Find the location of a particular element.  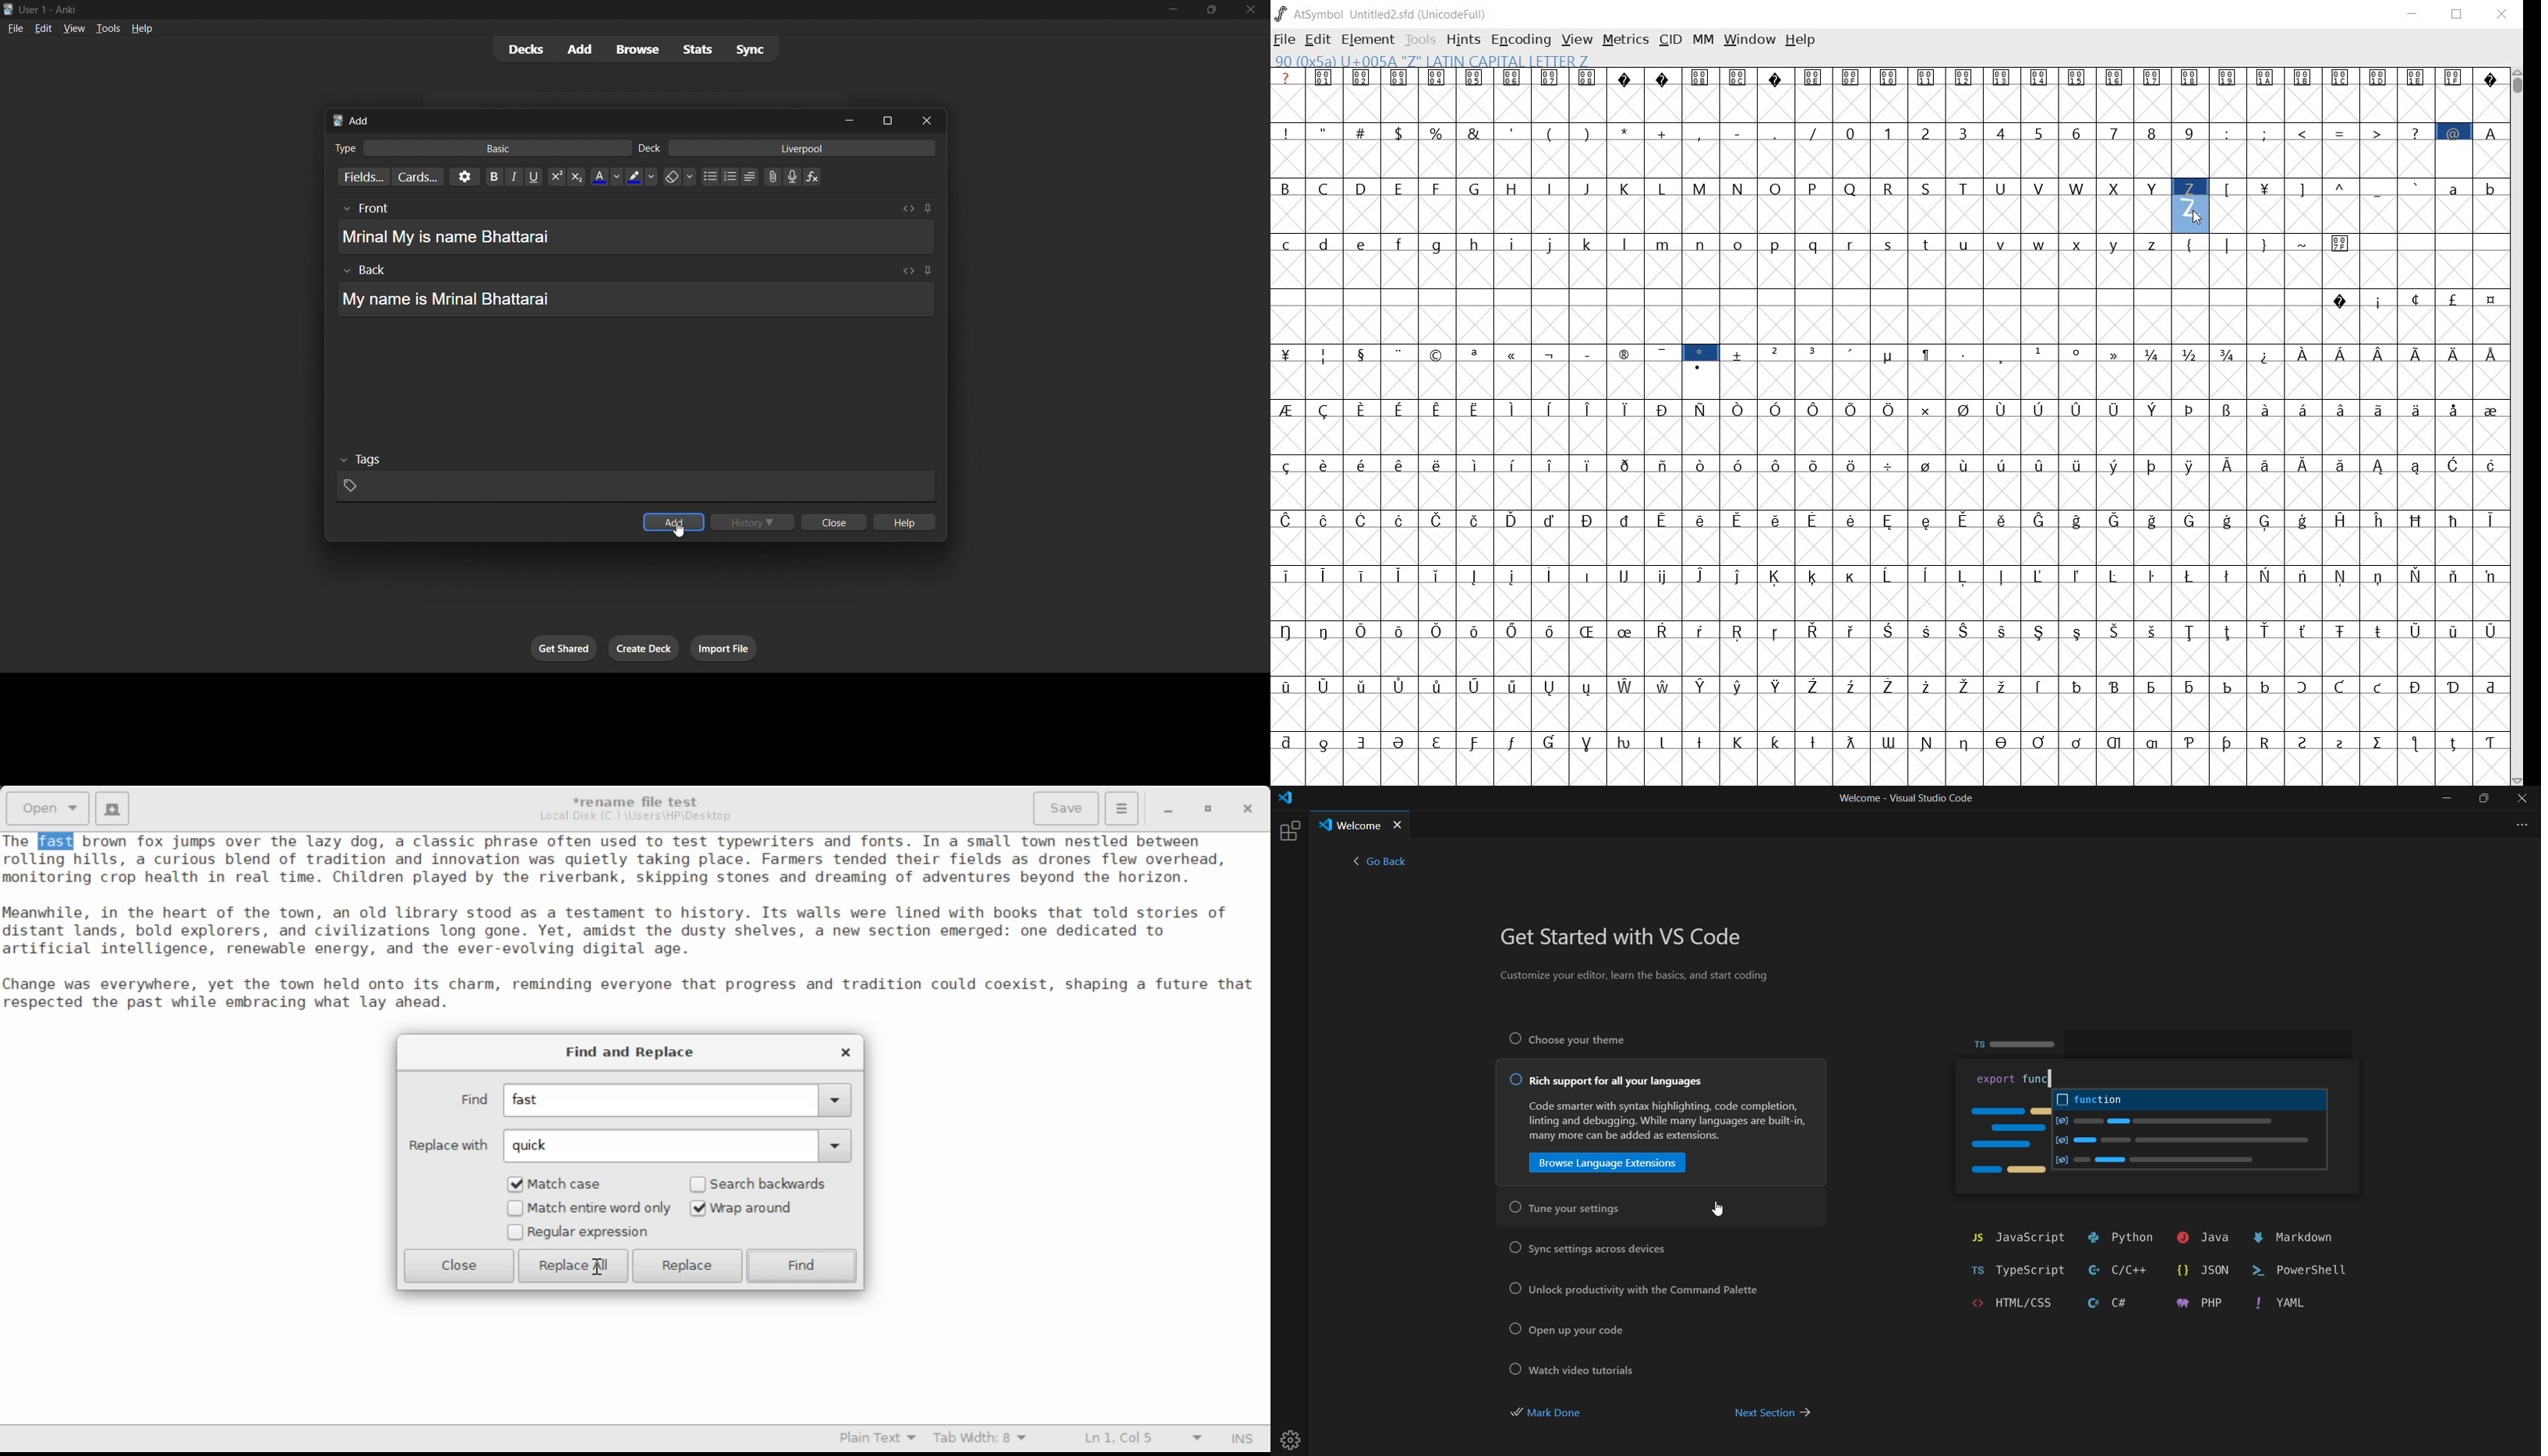

tags input field is located at coordinates (638, 478).